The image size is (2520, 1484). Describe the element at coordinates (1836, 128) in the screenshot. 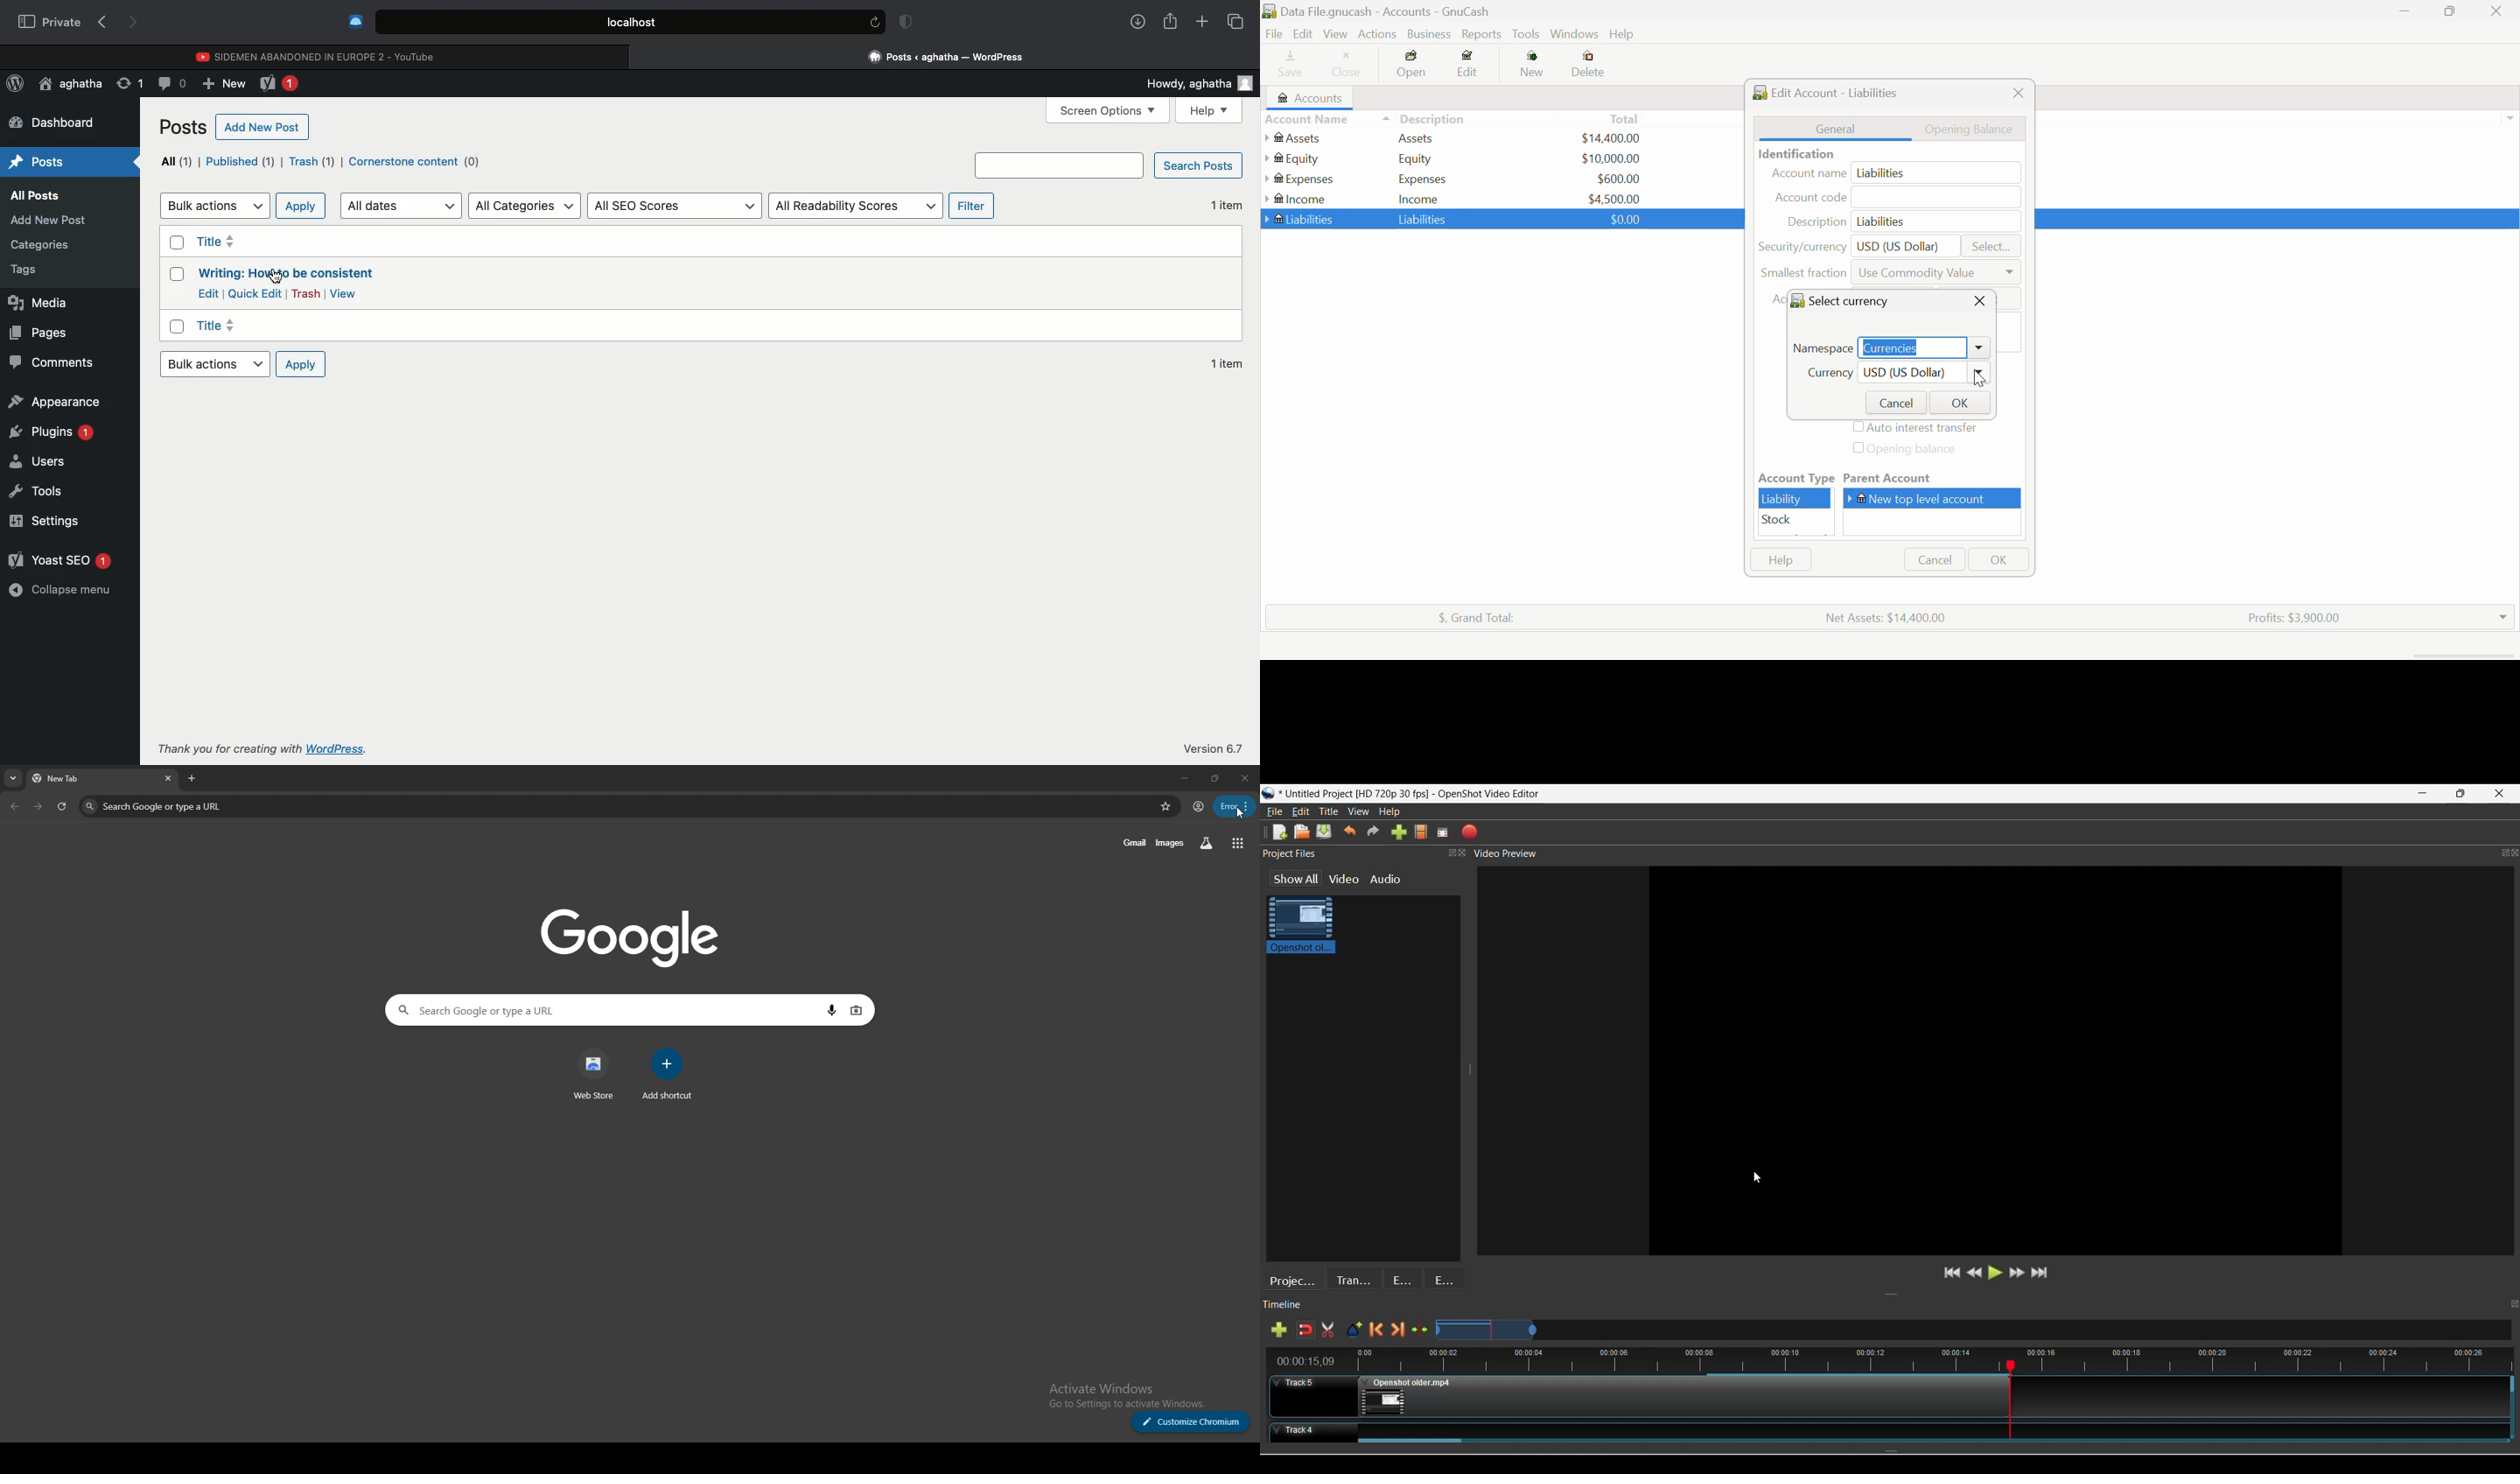

I see `General` at that location.